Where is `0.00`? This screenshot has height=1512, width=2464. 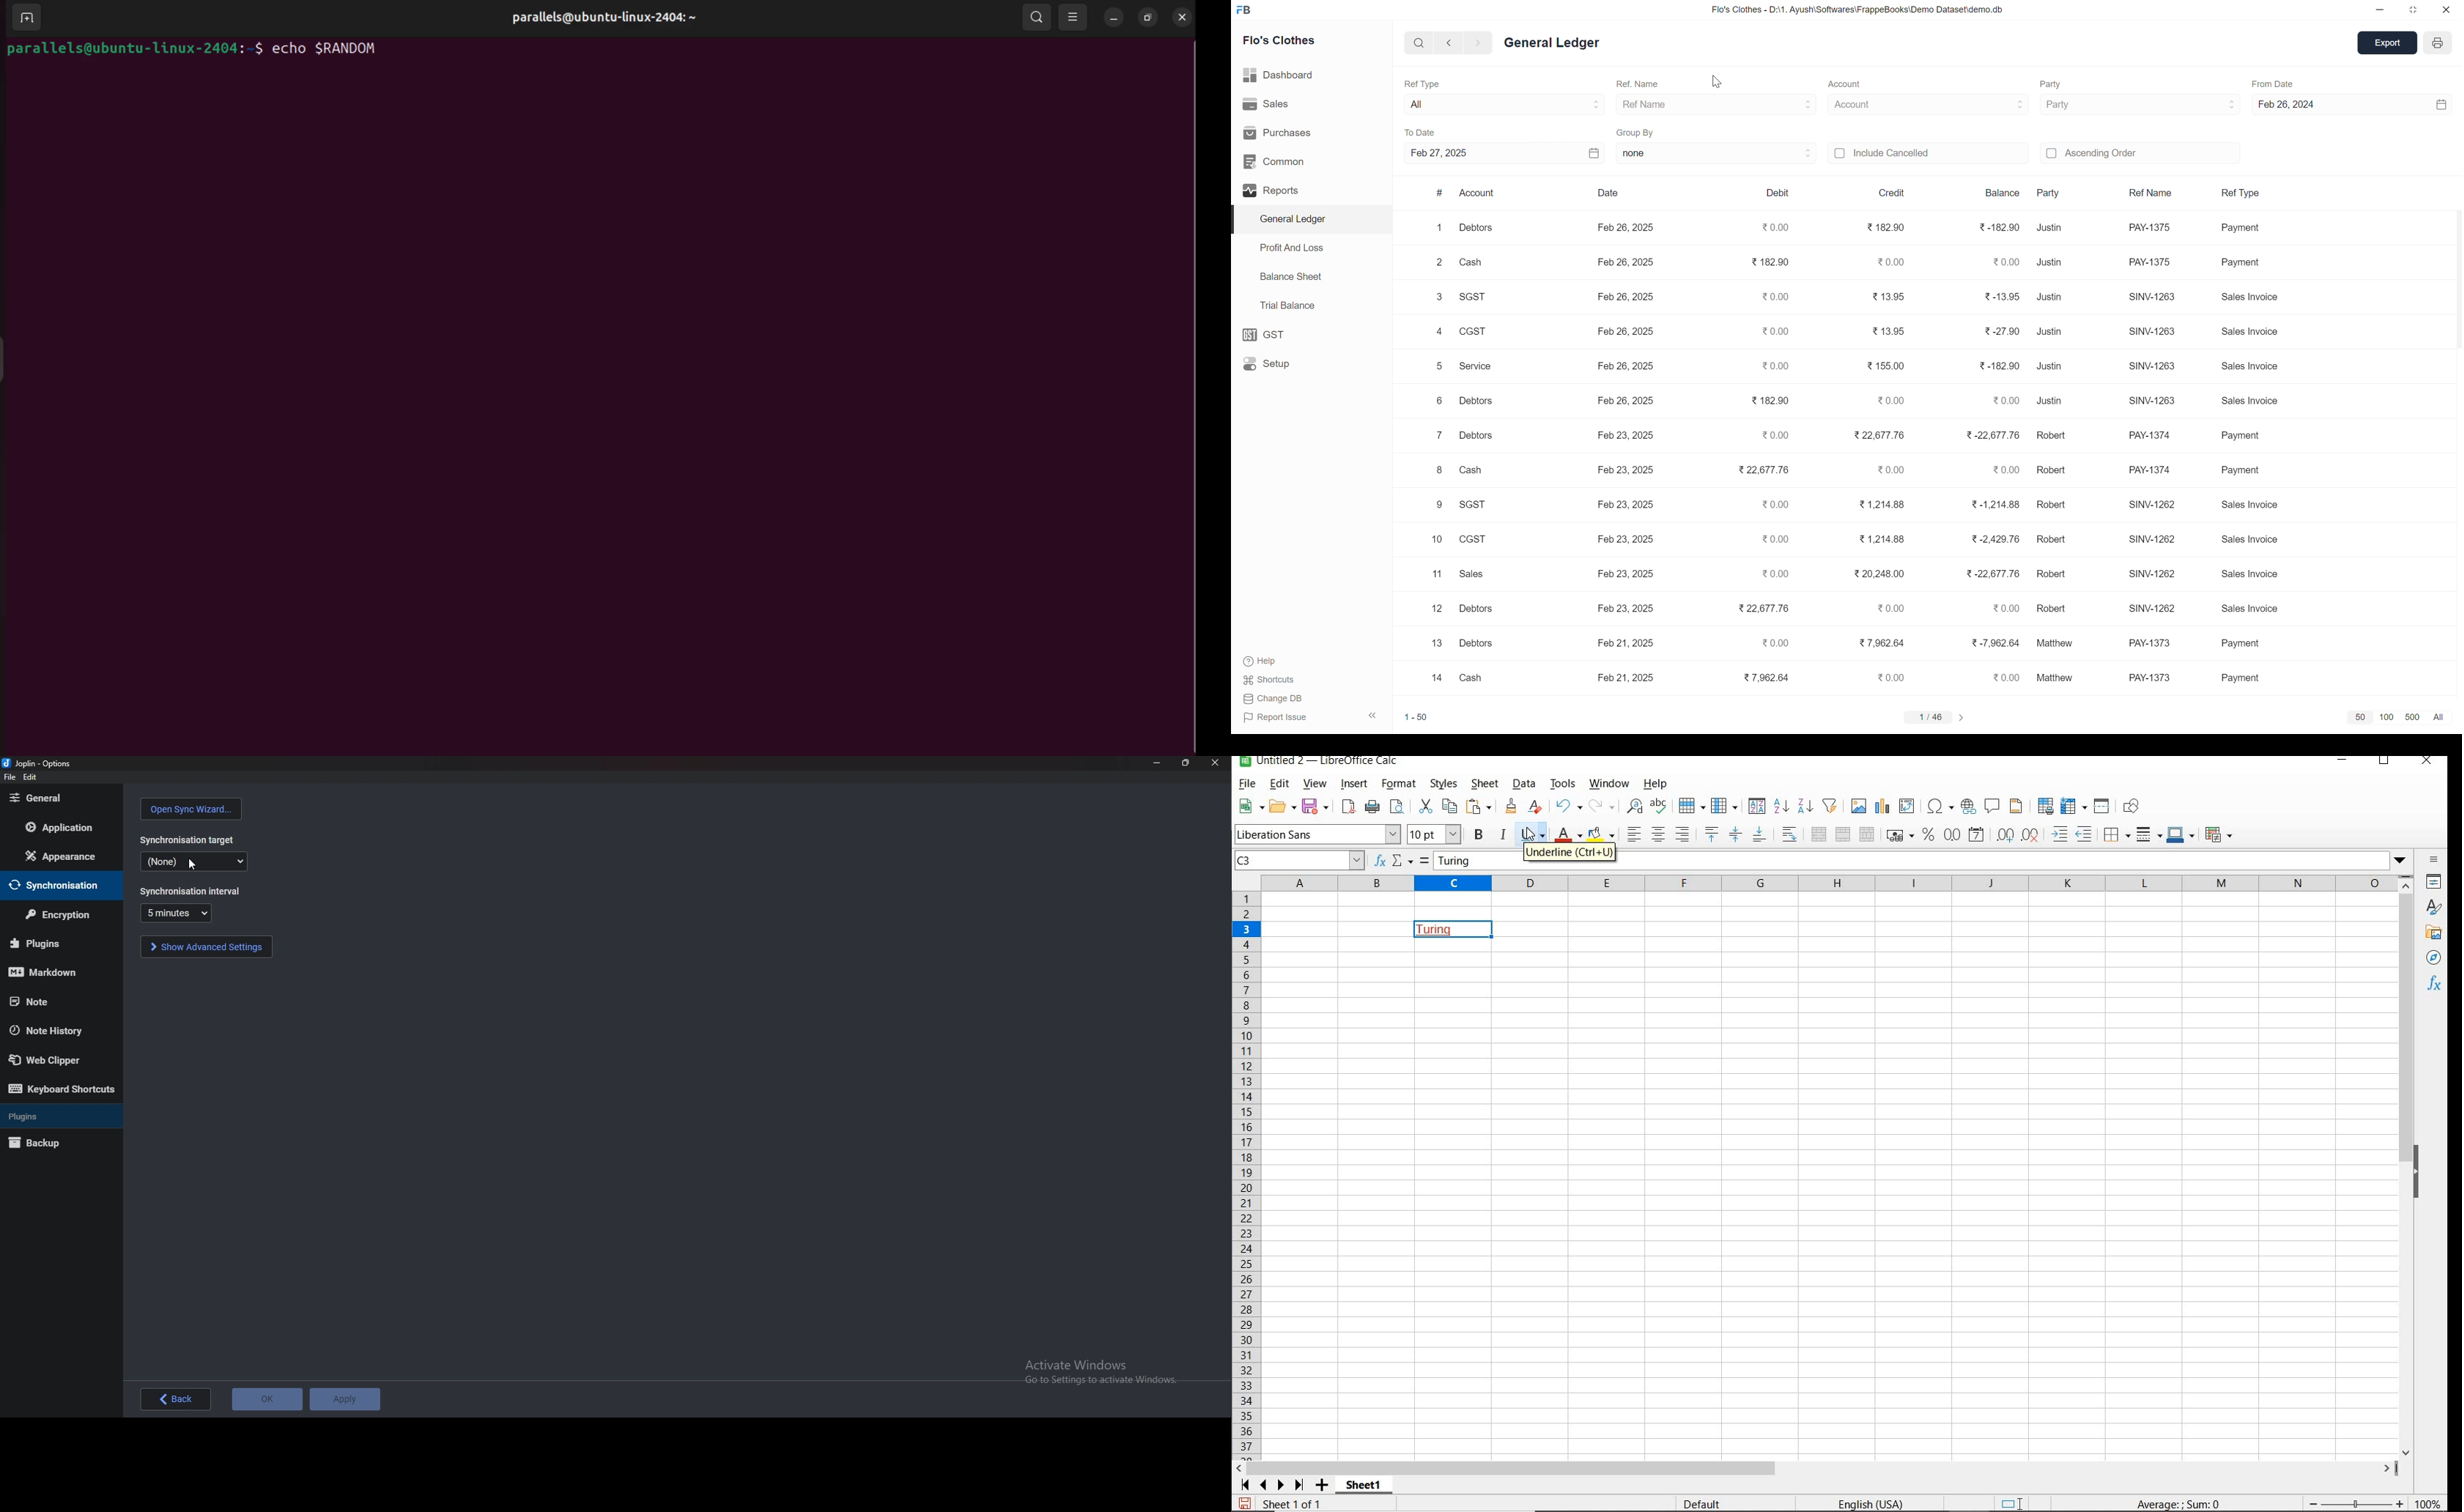
0.00 is located at coordinates (1776, 574).